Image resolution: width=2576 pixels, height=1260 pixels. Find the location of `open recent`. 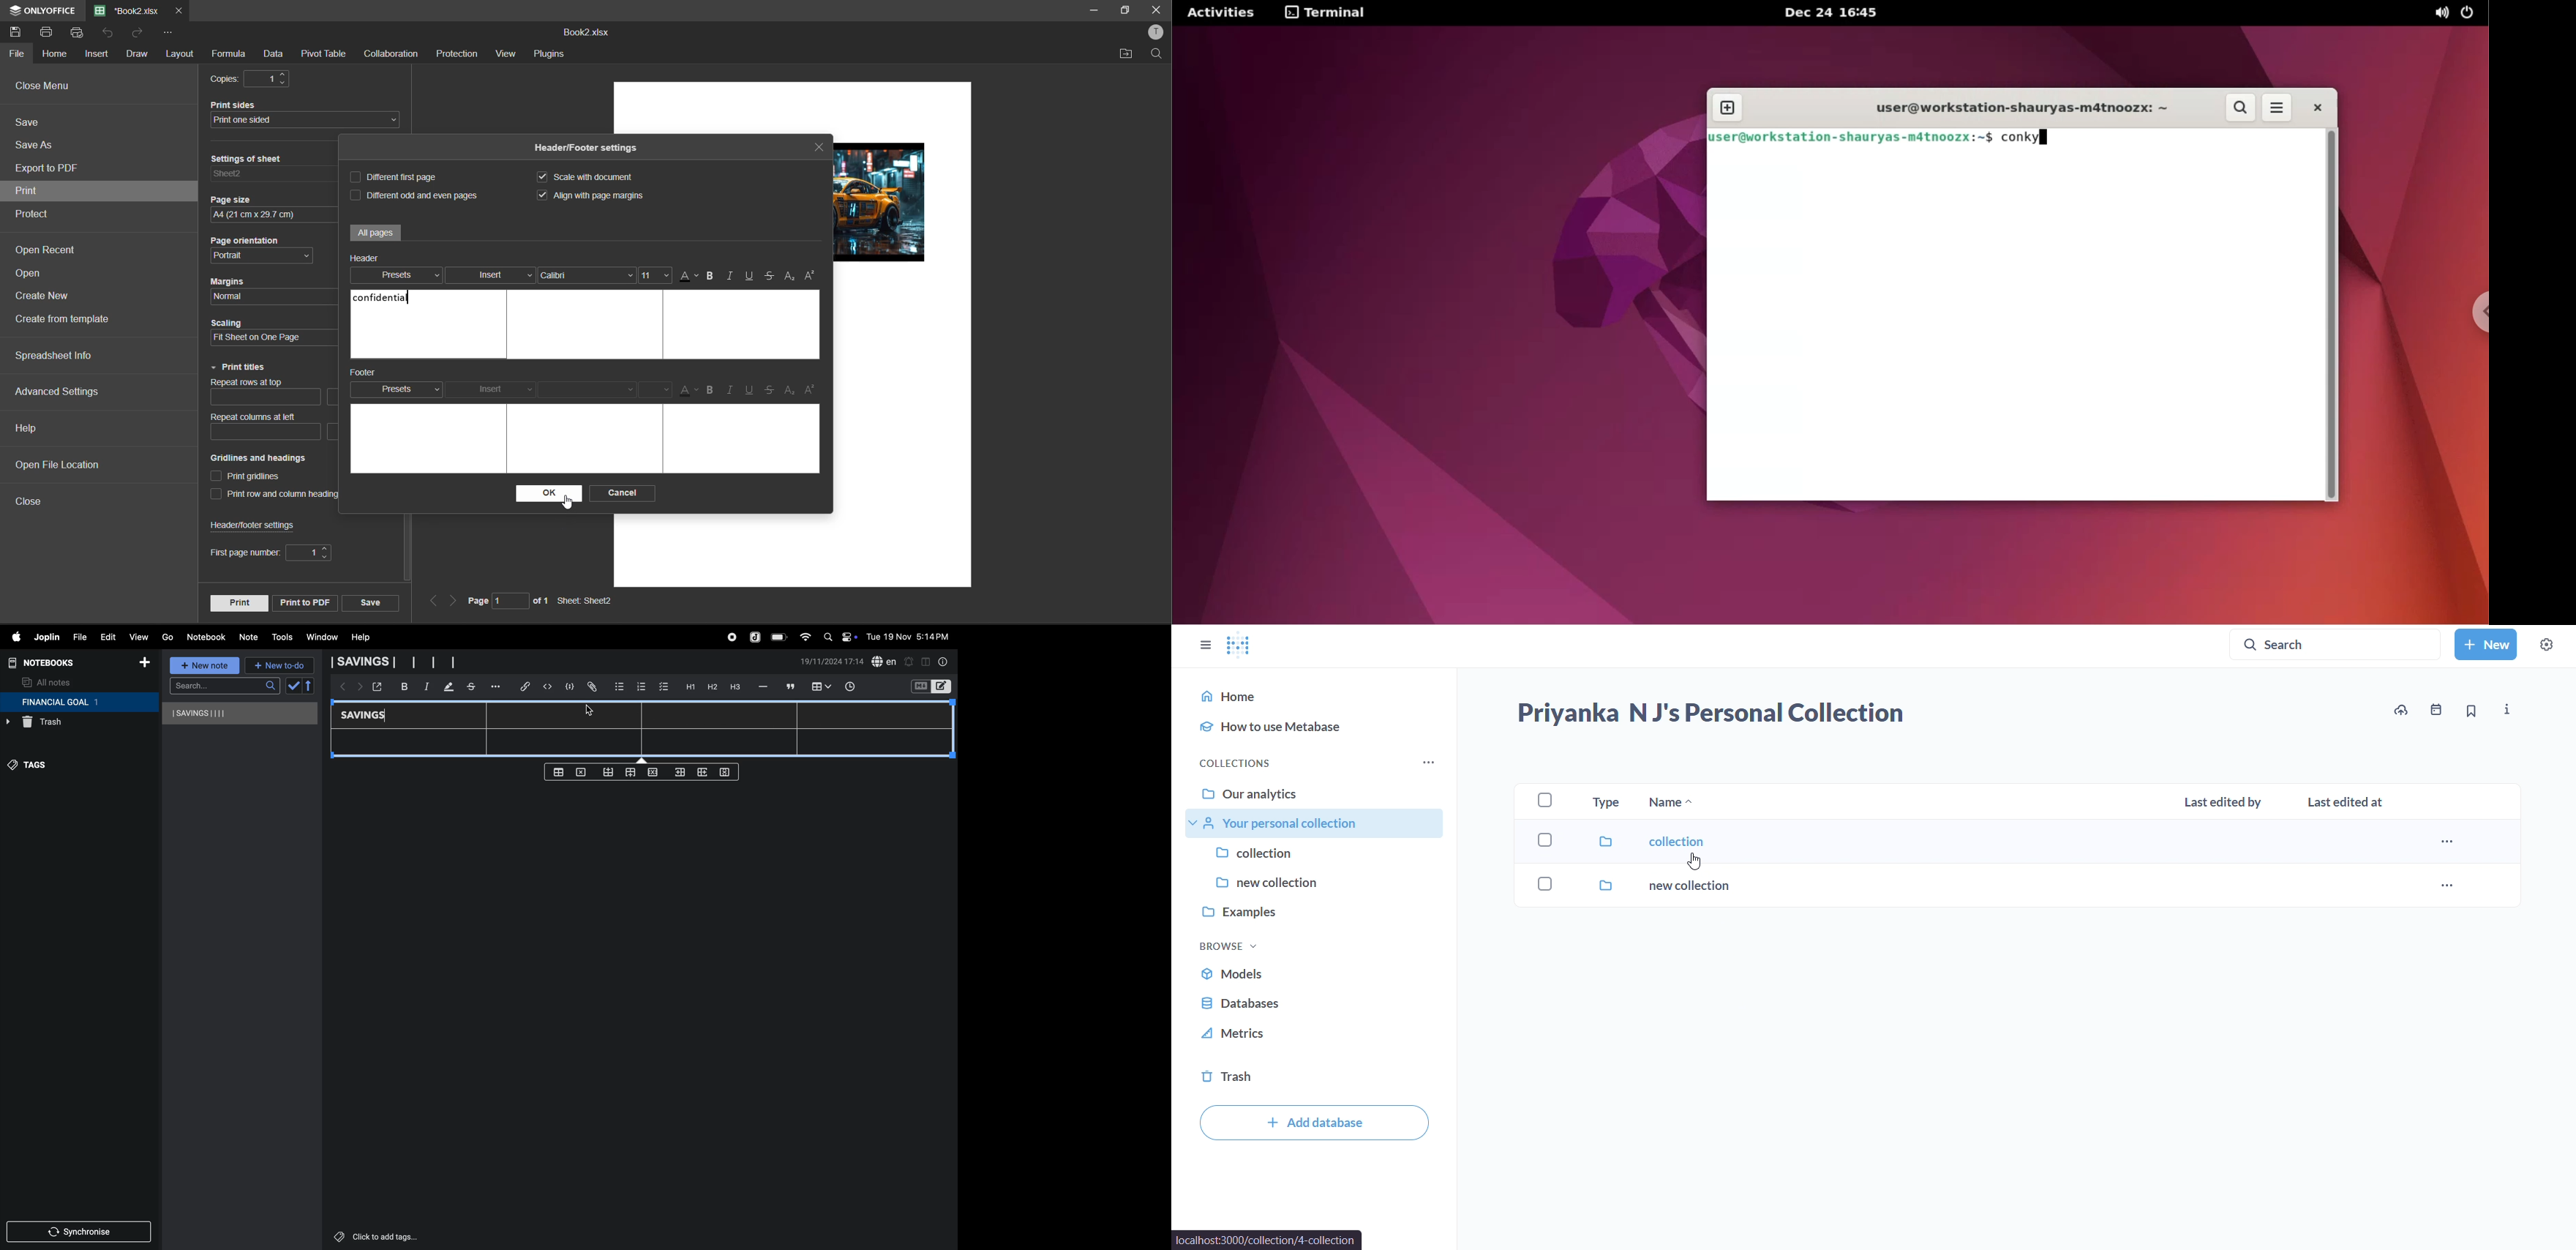

open recent is located at coordinates (51, 251).